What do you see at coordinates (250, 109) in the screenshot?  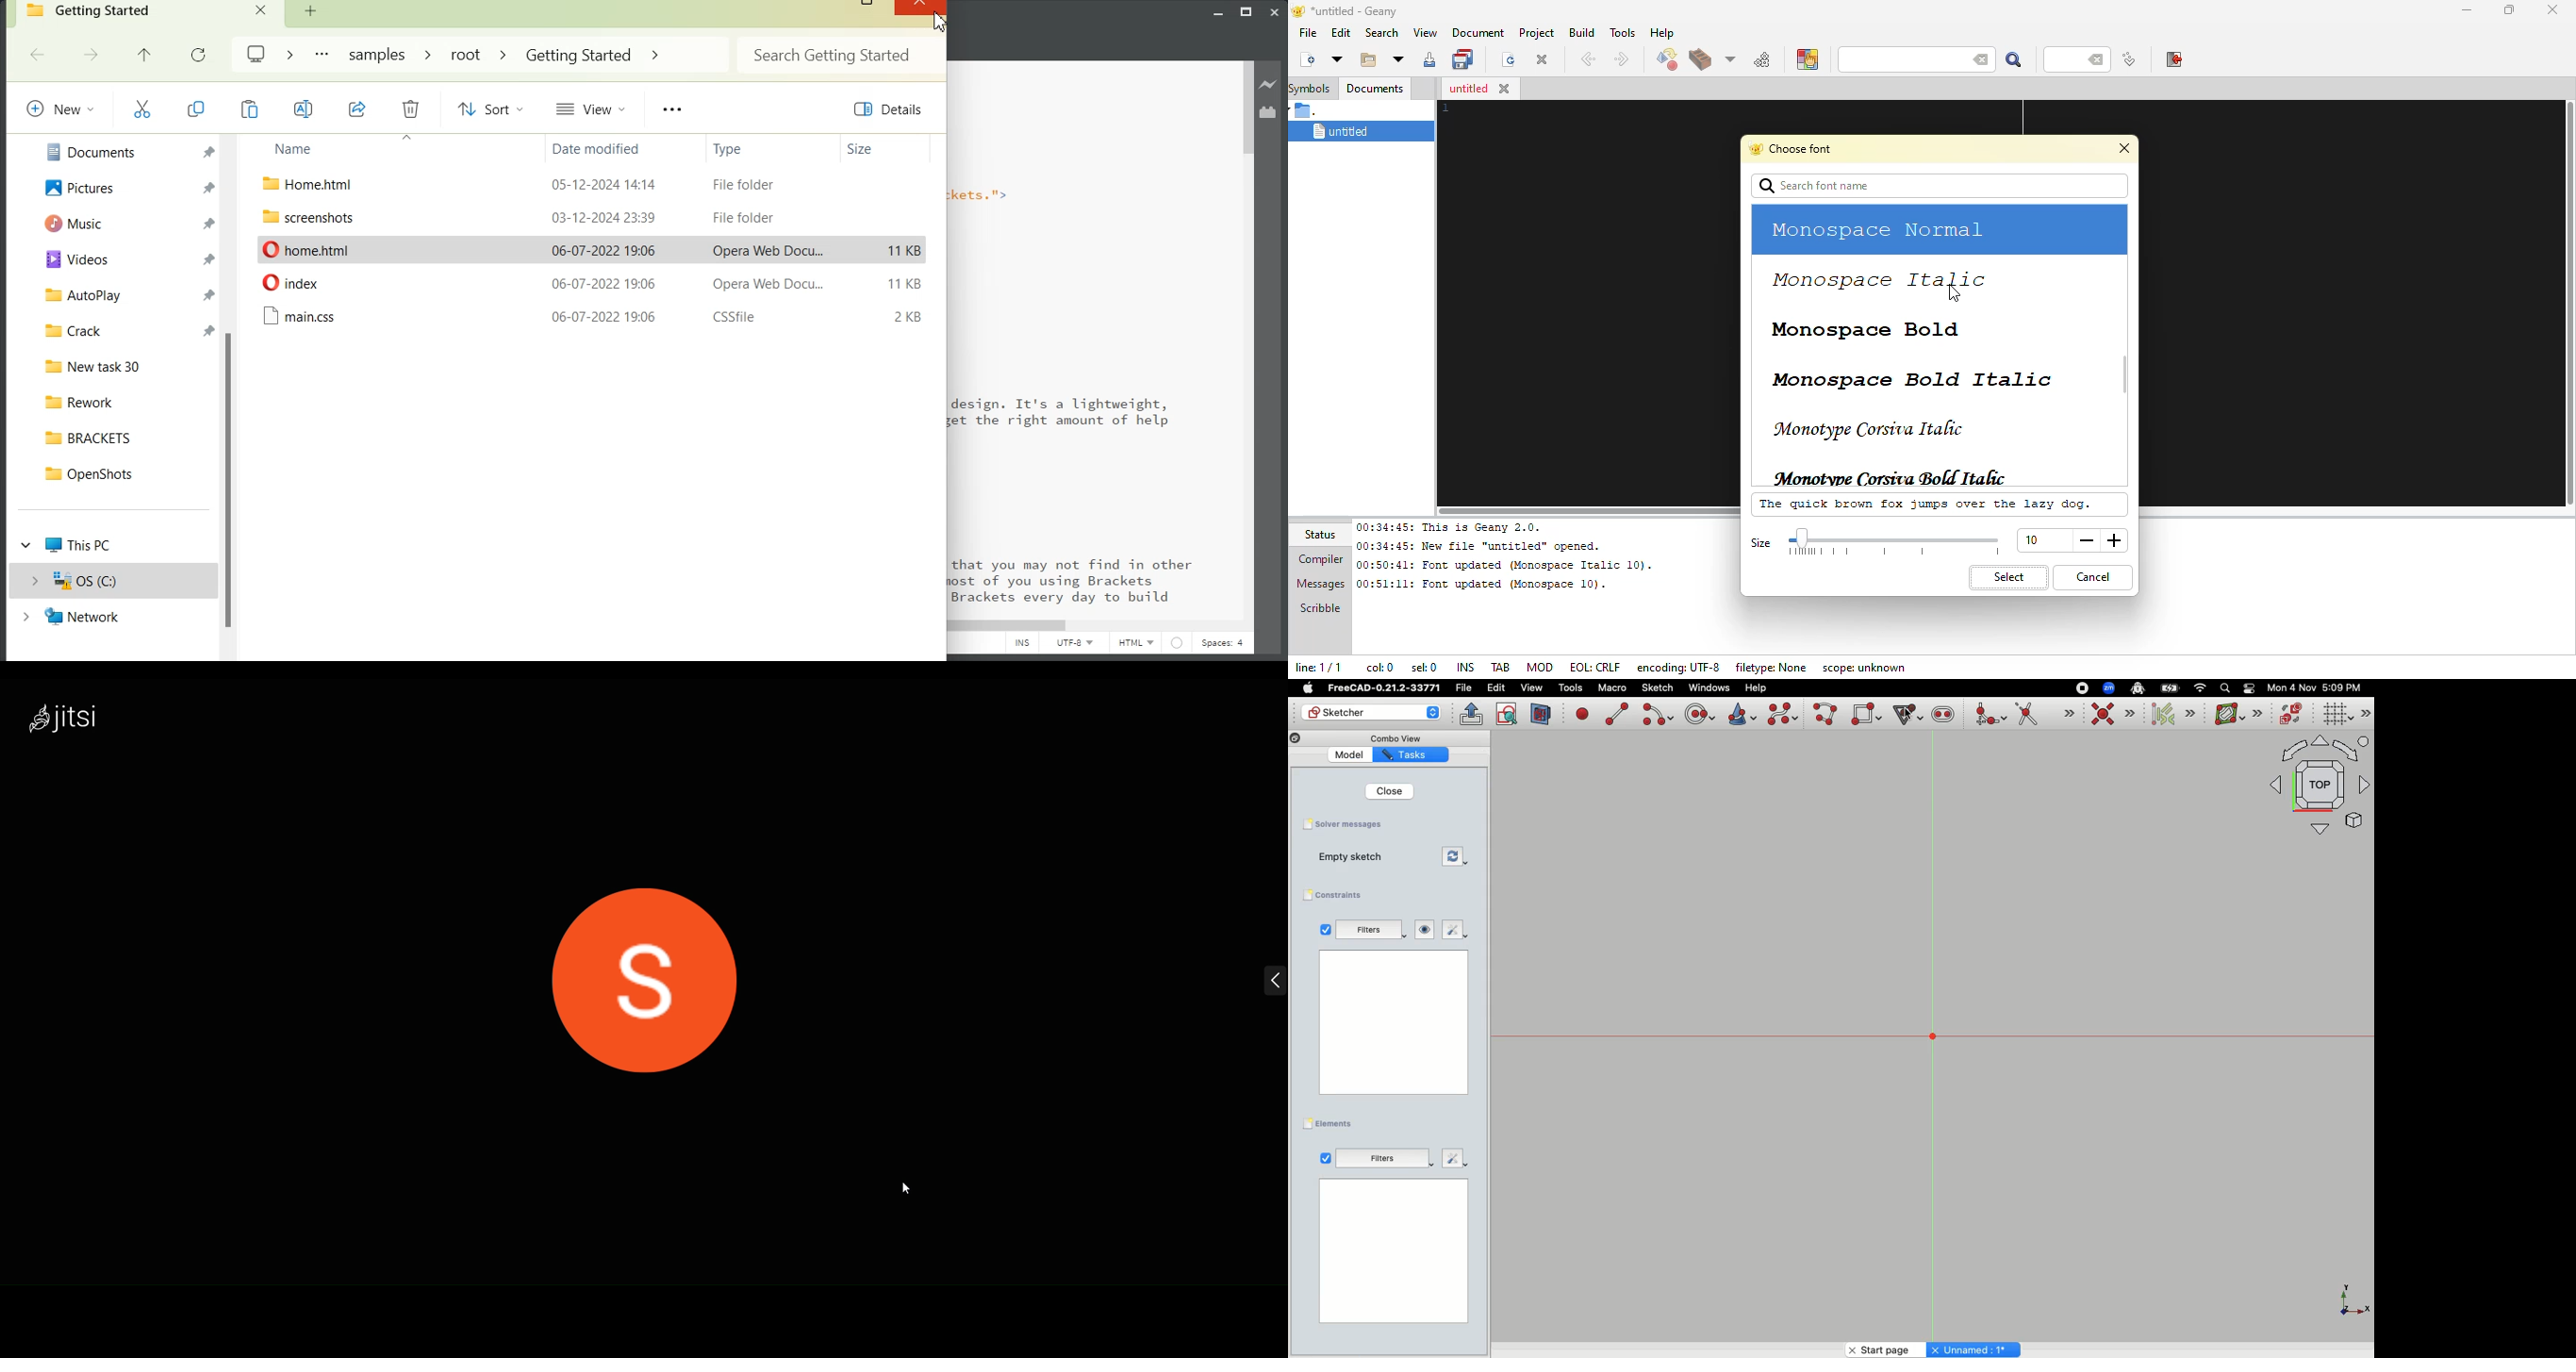 I see `Copy` at bounding box center [250, 109].